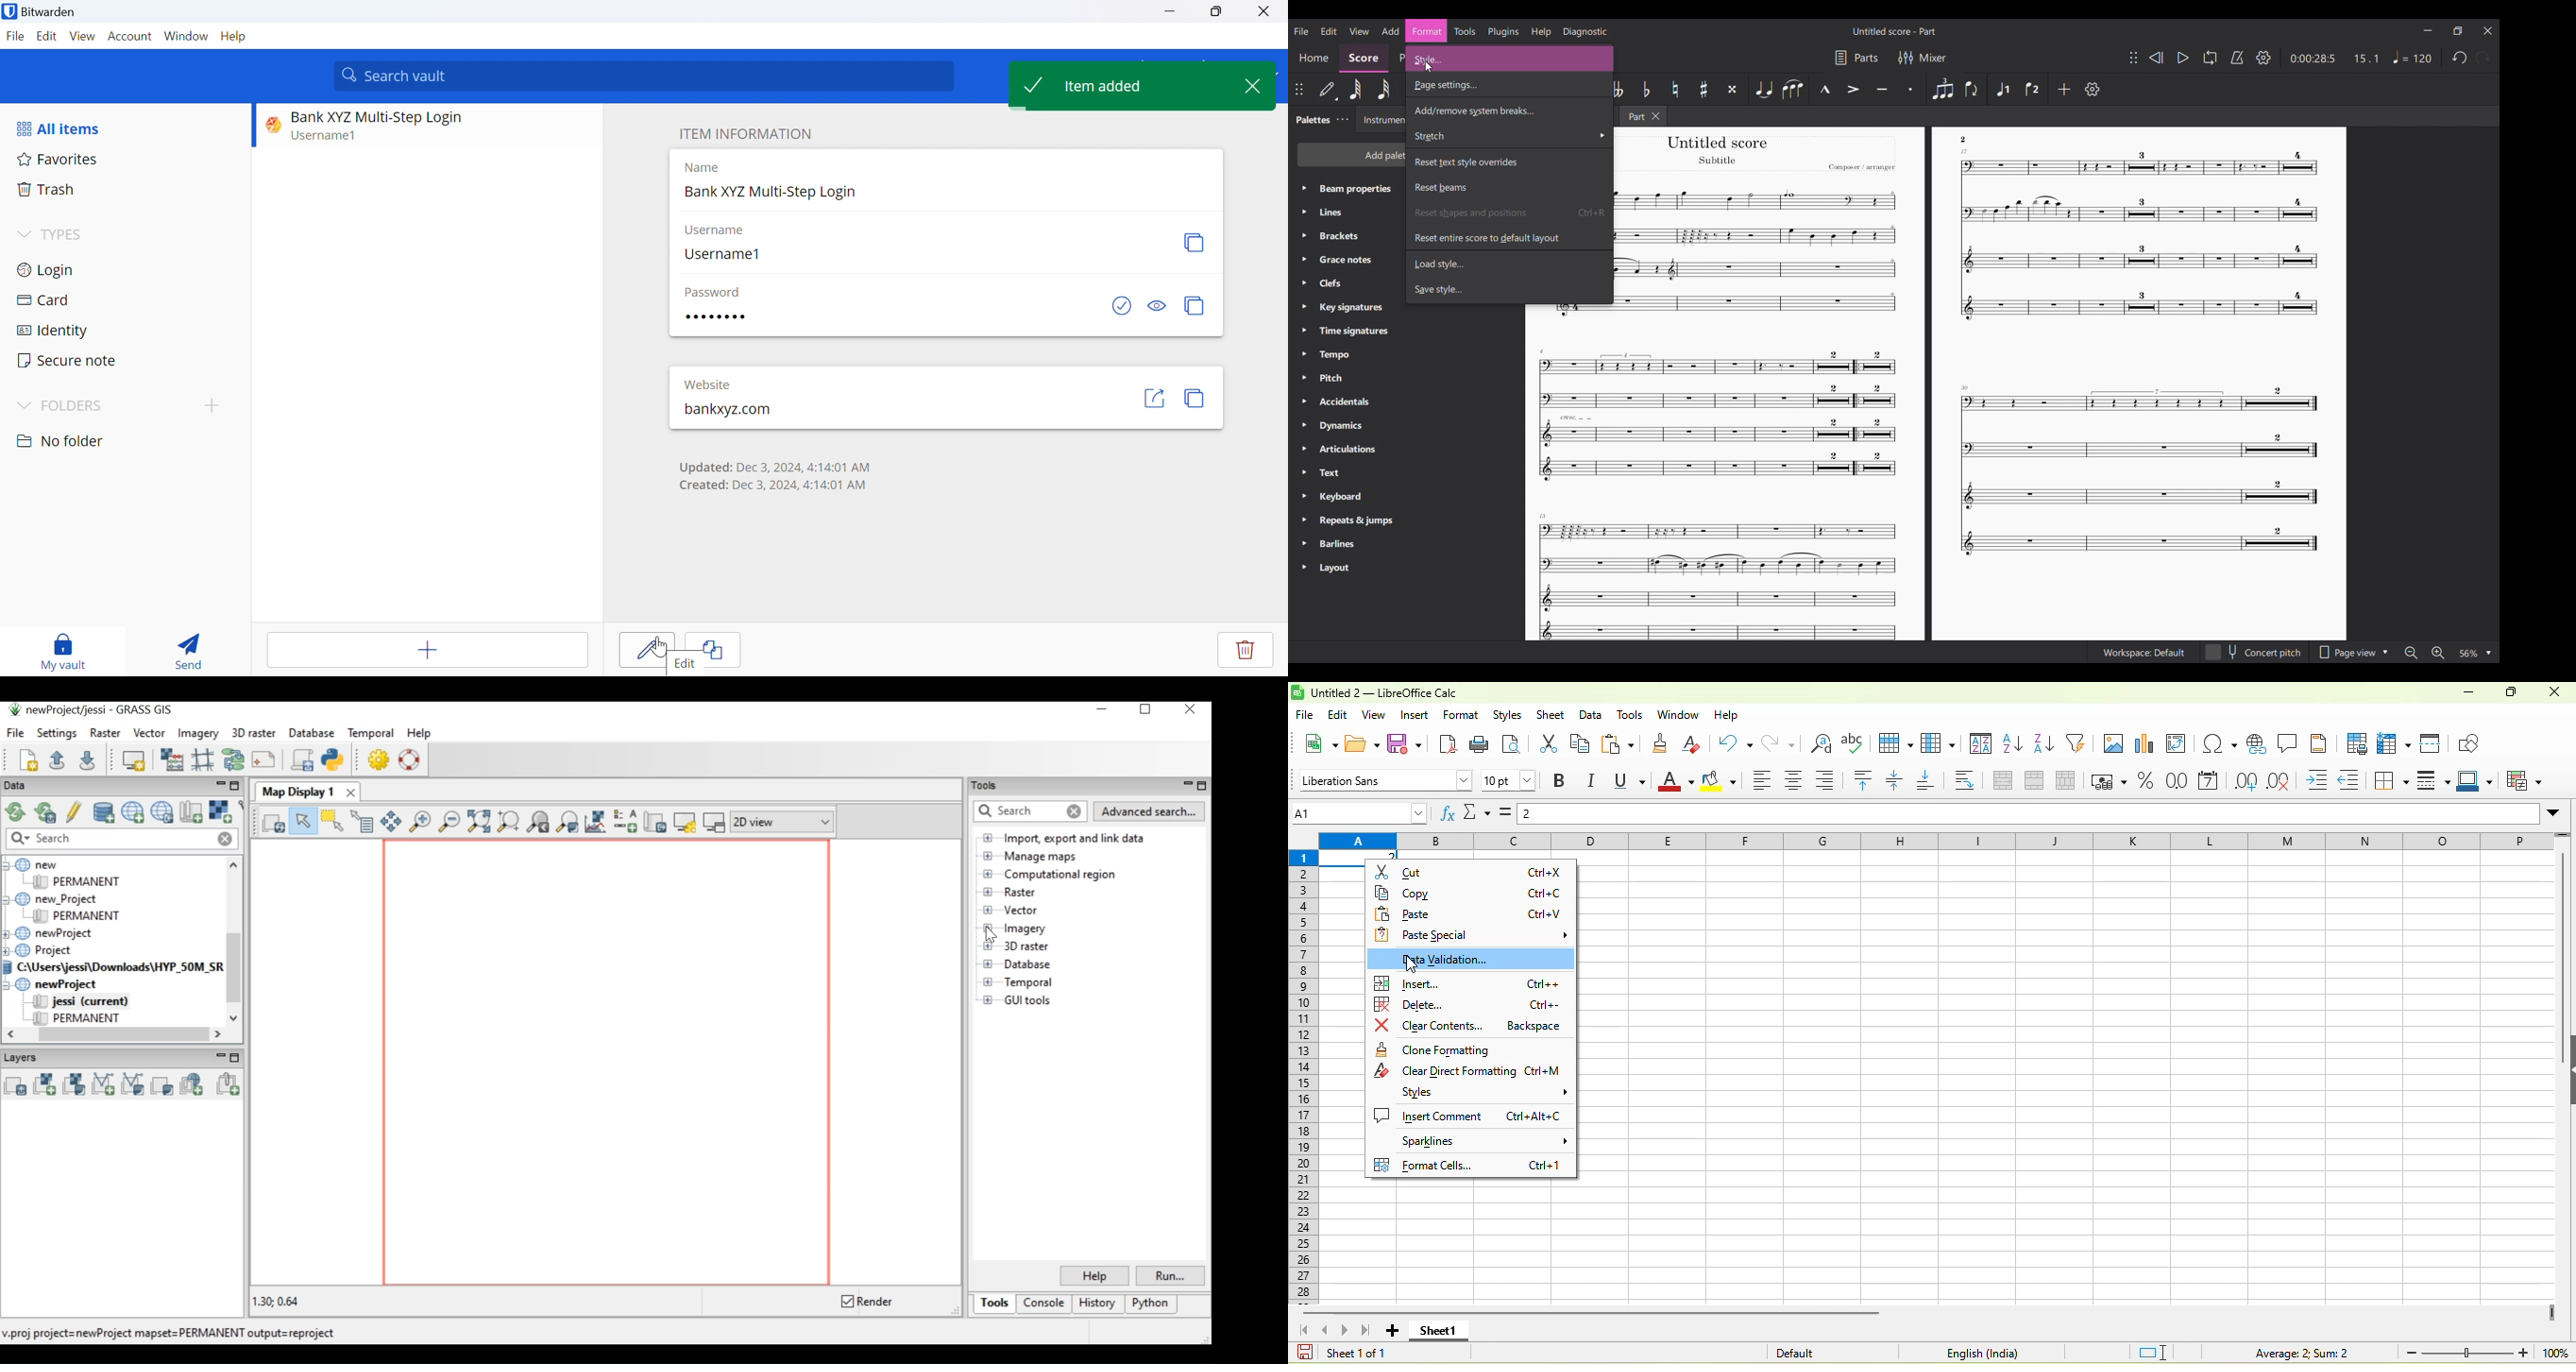 Image resolution: width=2576 pixels, height=1372 pixels. Describe the element at coordinates (1720, 162) in the screenshot. I see `` at that location.